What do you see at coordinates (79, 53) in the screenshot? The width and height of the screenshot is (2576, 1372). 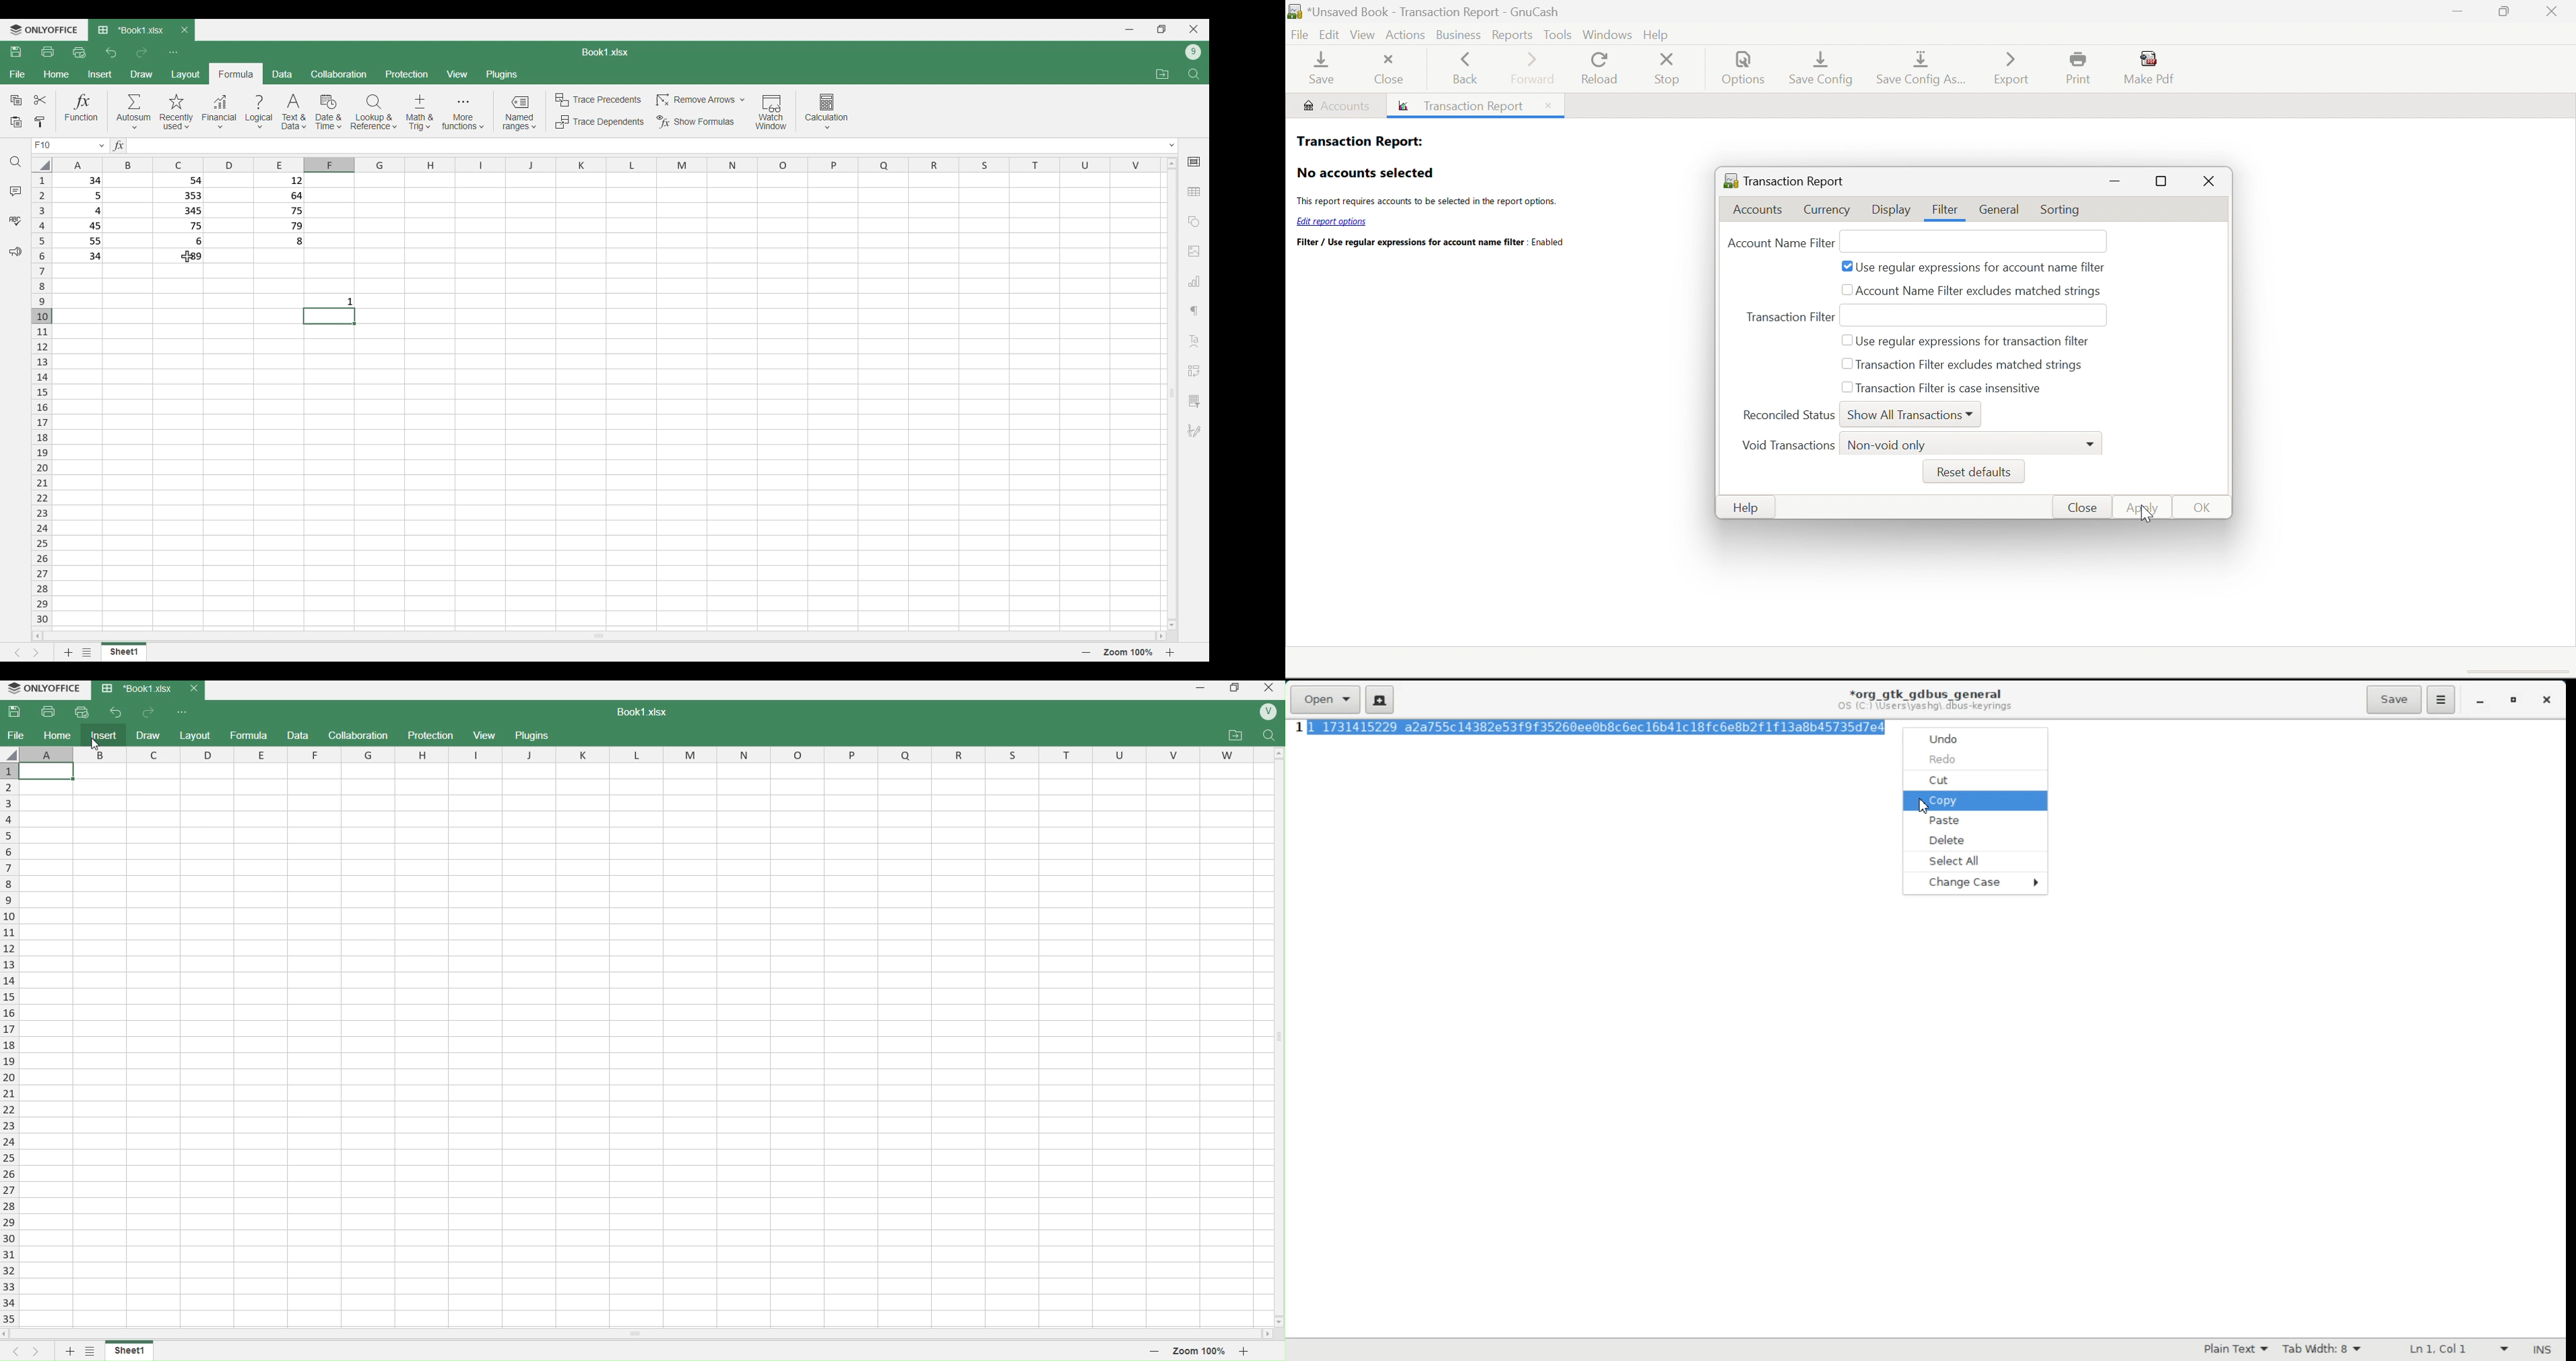 I see `Quick print` at bounding box center [79, 53].